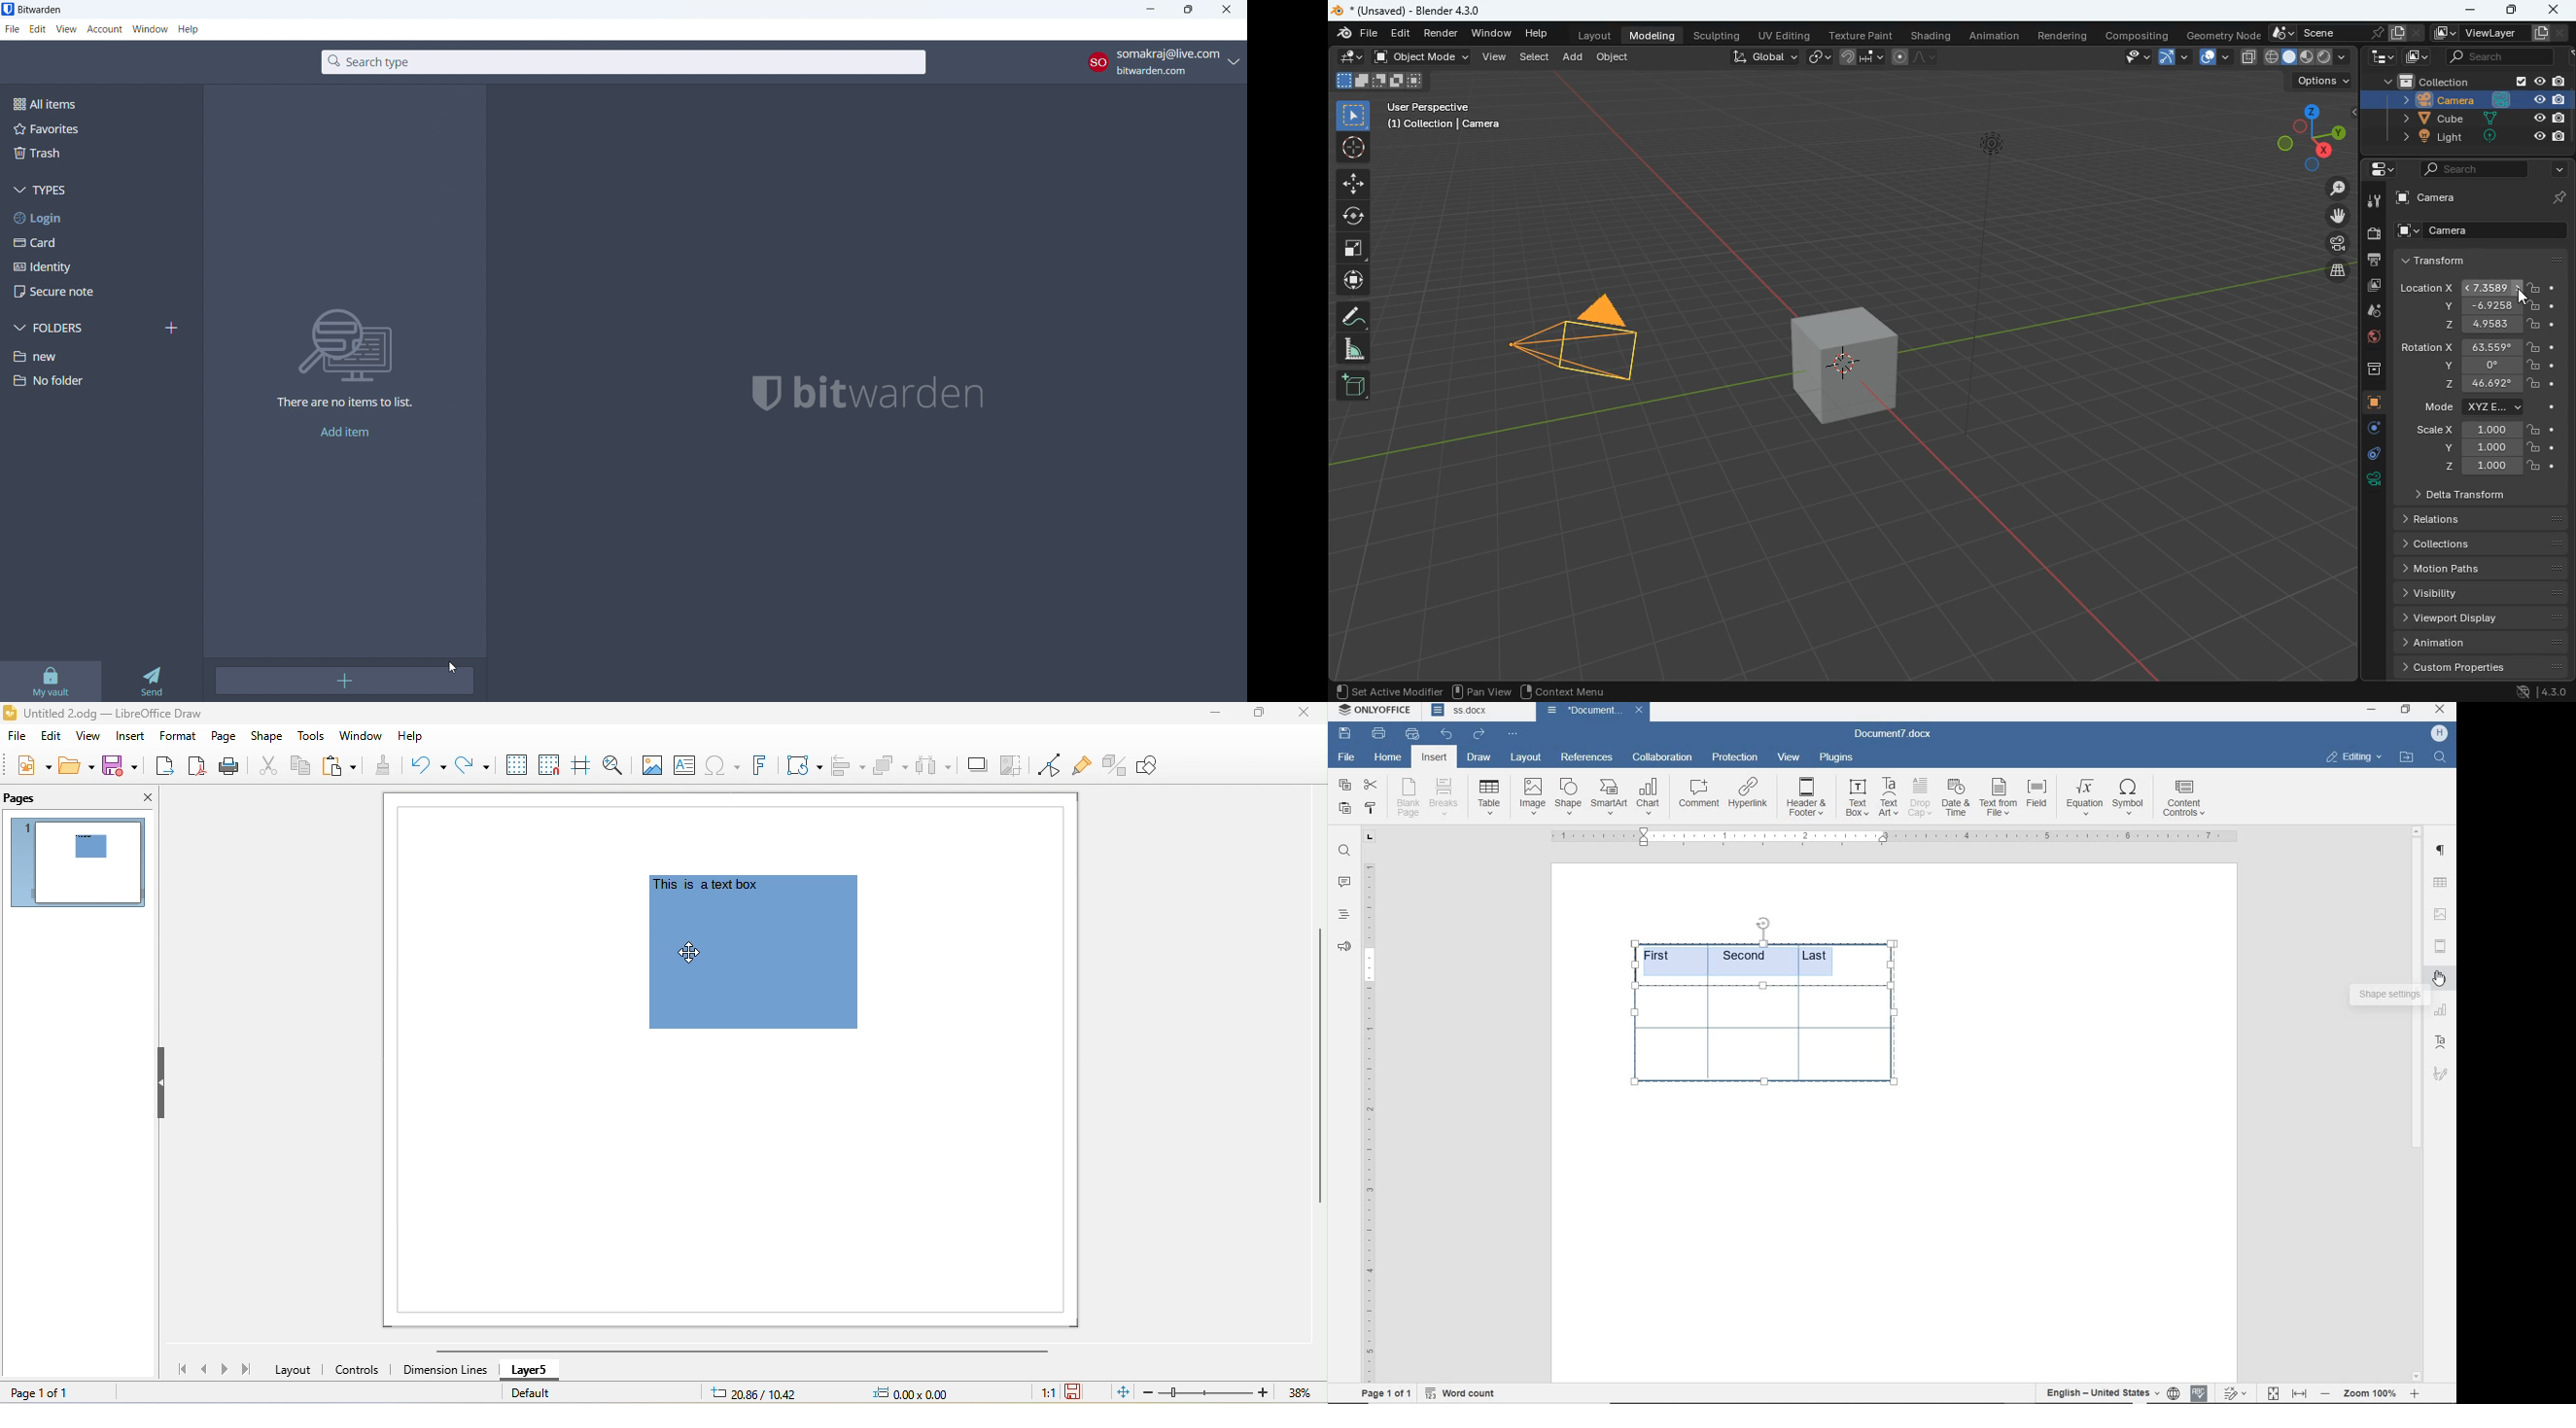  What do you see at coordinates (2418, 830) in the screenshot?
I see `scroll up` at bounding box center [2418, 830].